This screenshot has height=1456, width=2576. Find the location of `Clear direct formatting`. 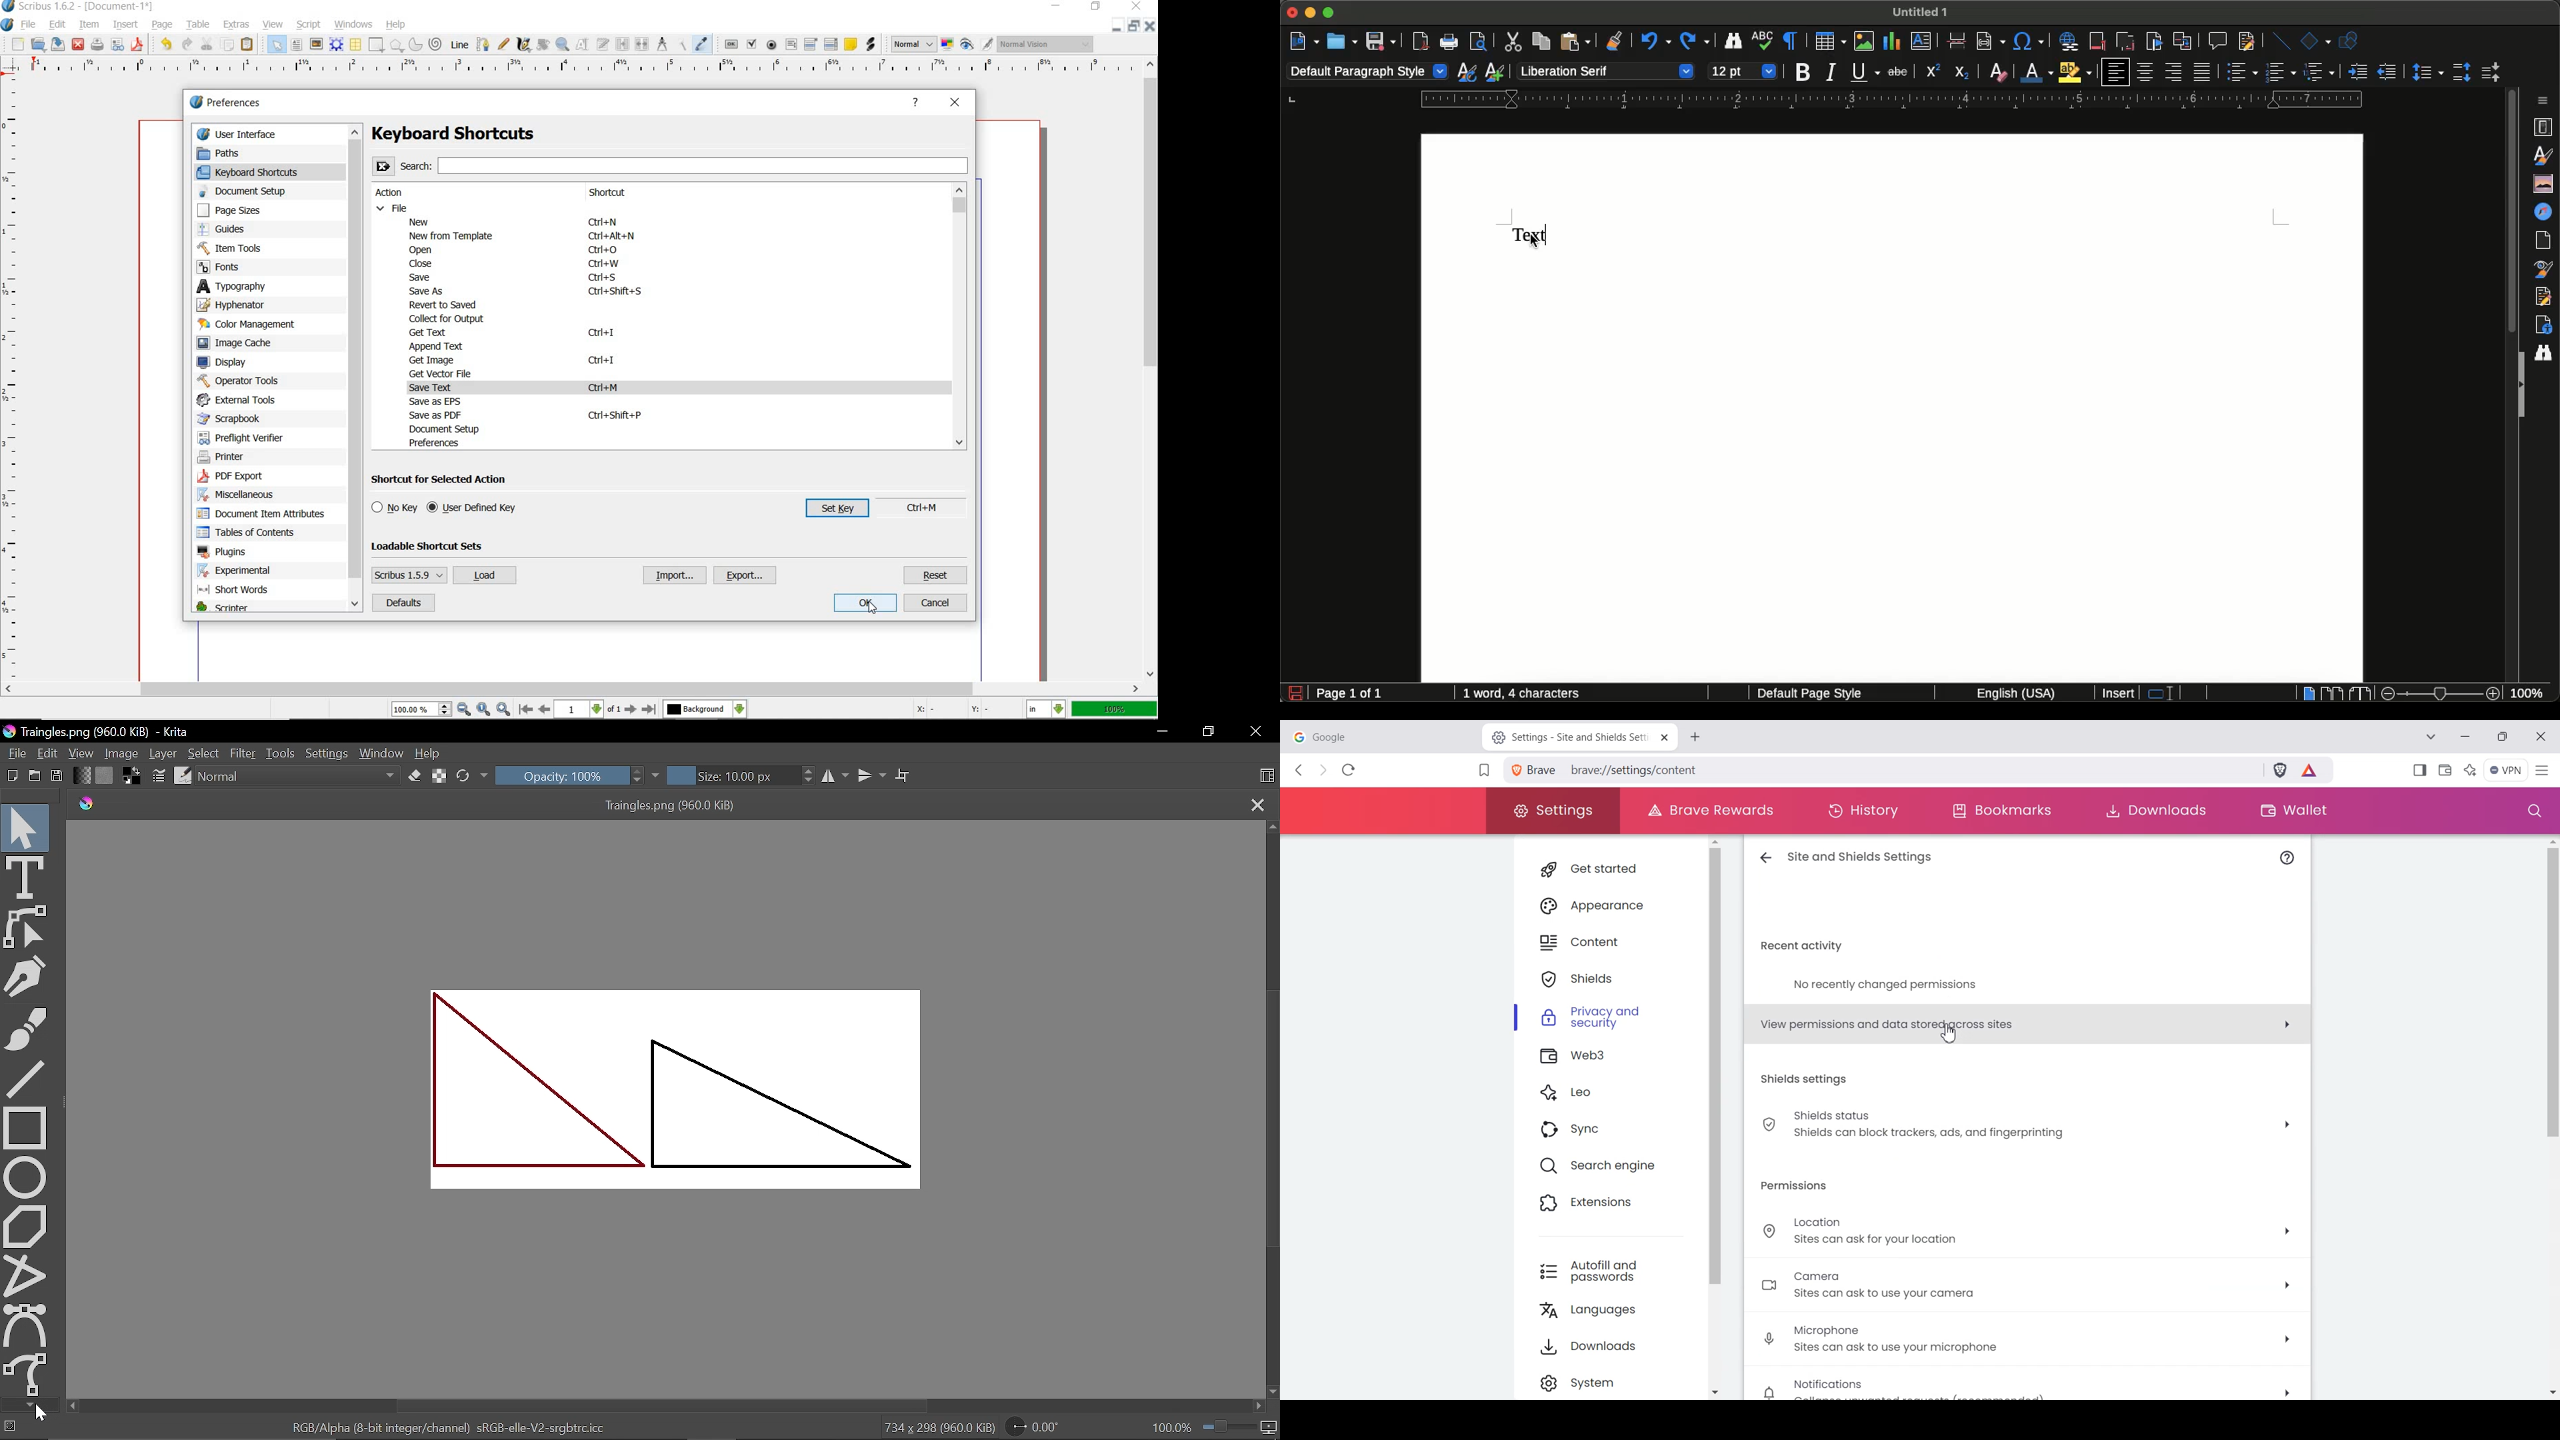

Clear direct formatting is located at coordinates (1998, 72).